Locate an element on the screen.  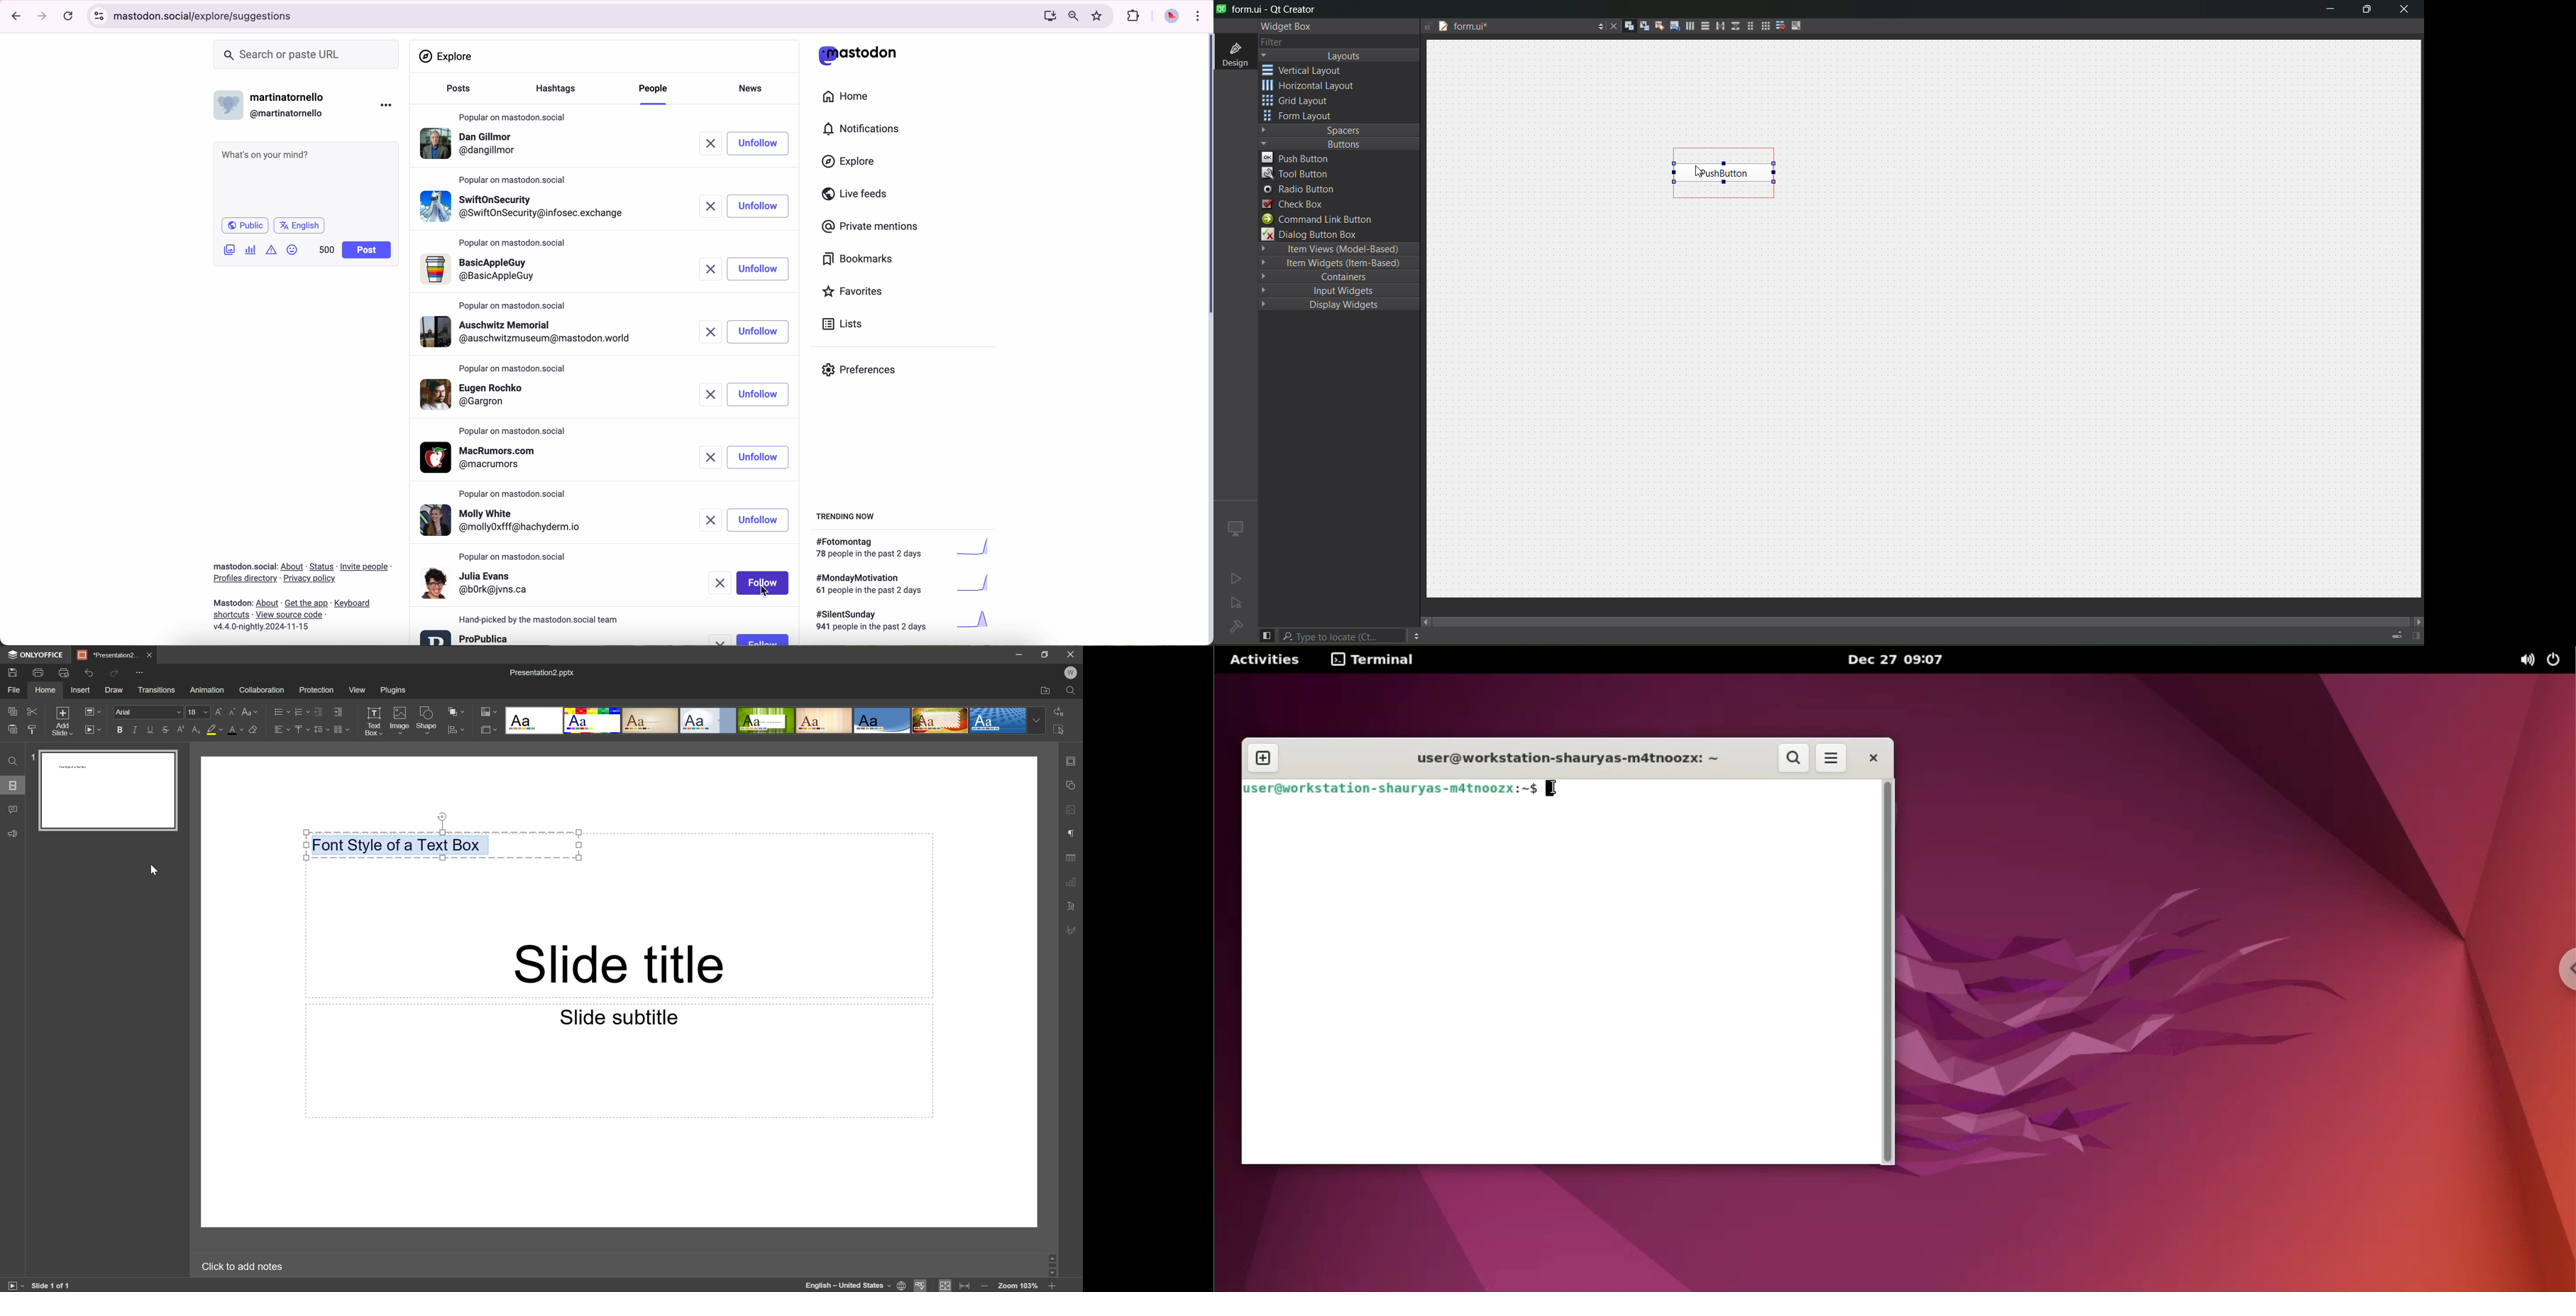
Cursor is located at coordinates (151, 867).